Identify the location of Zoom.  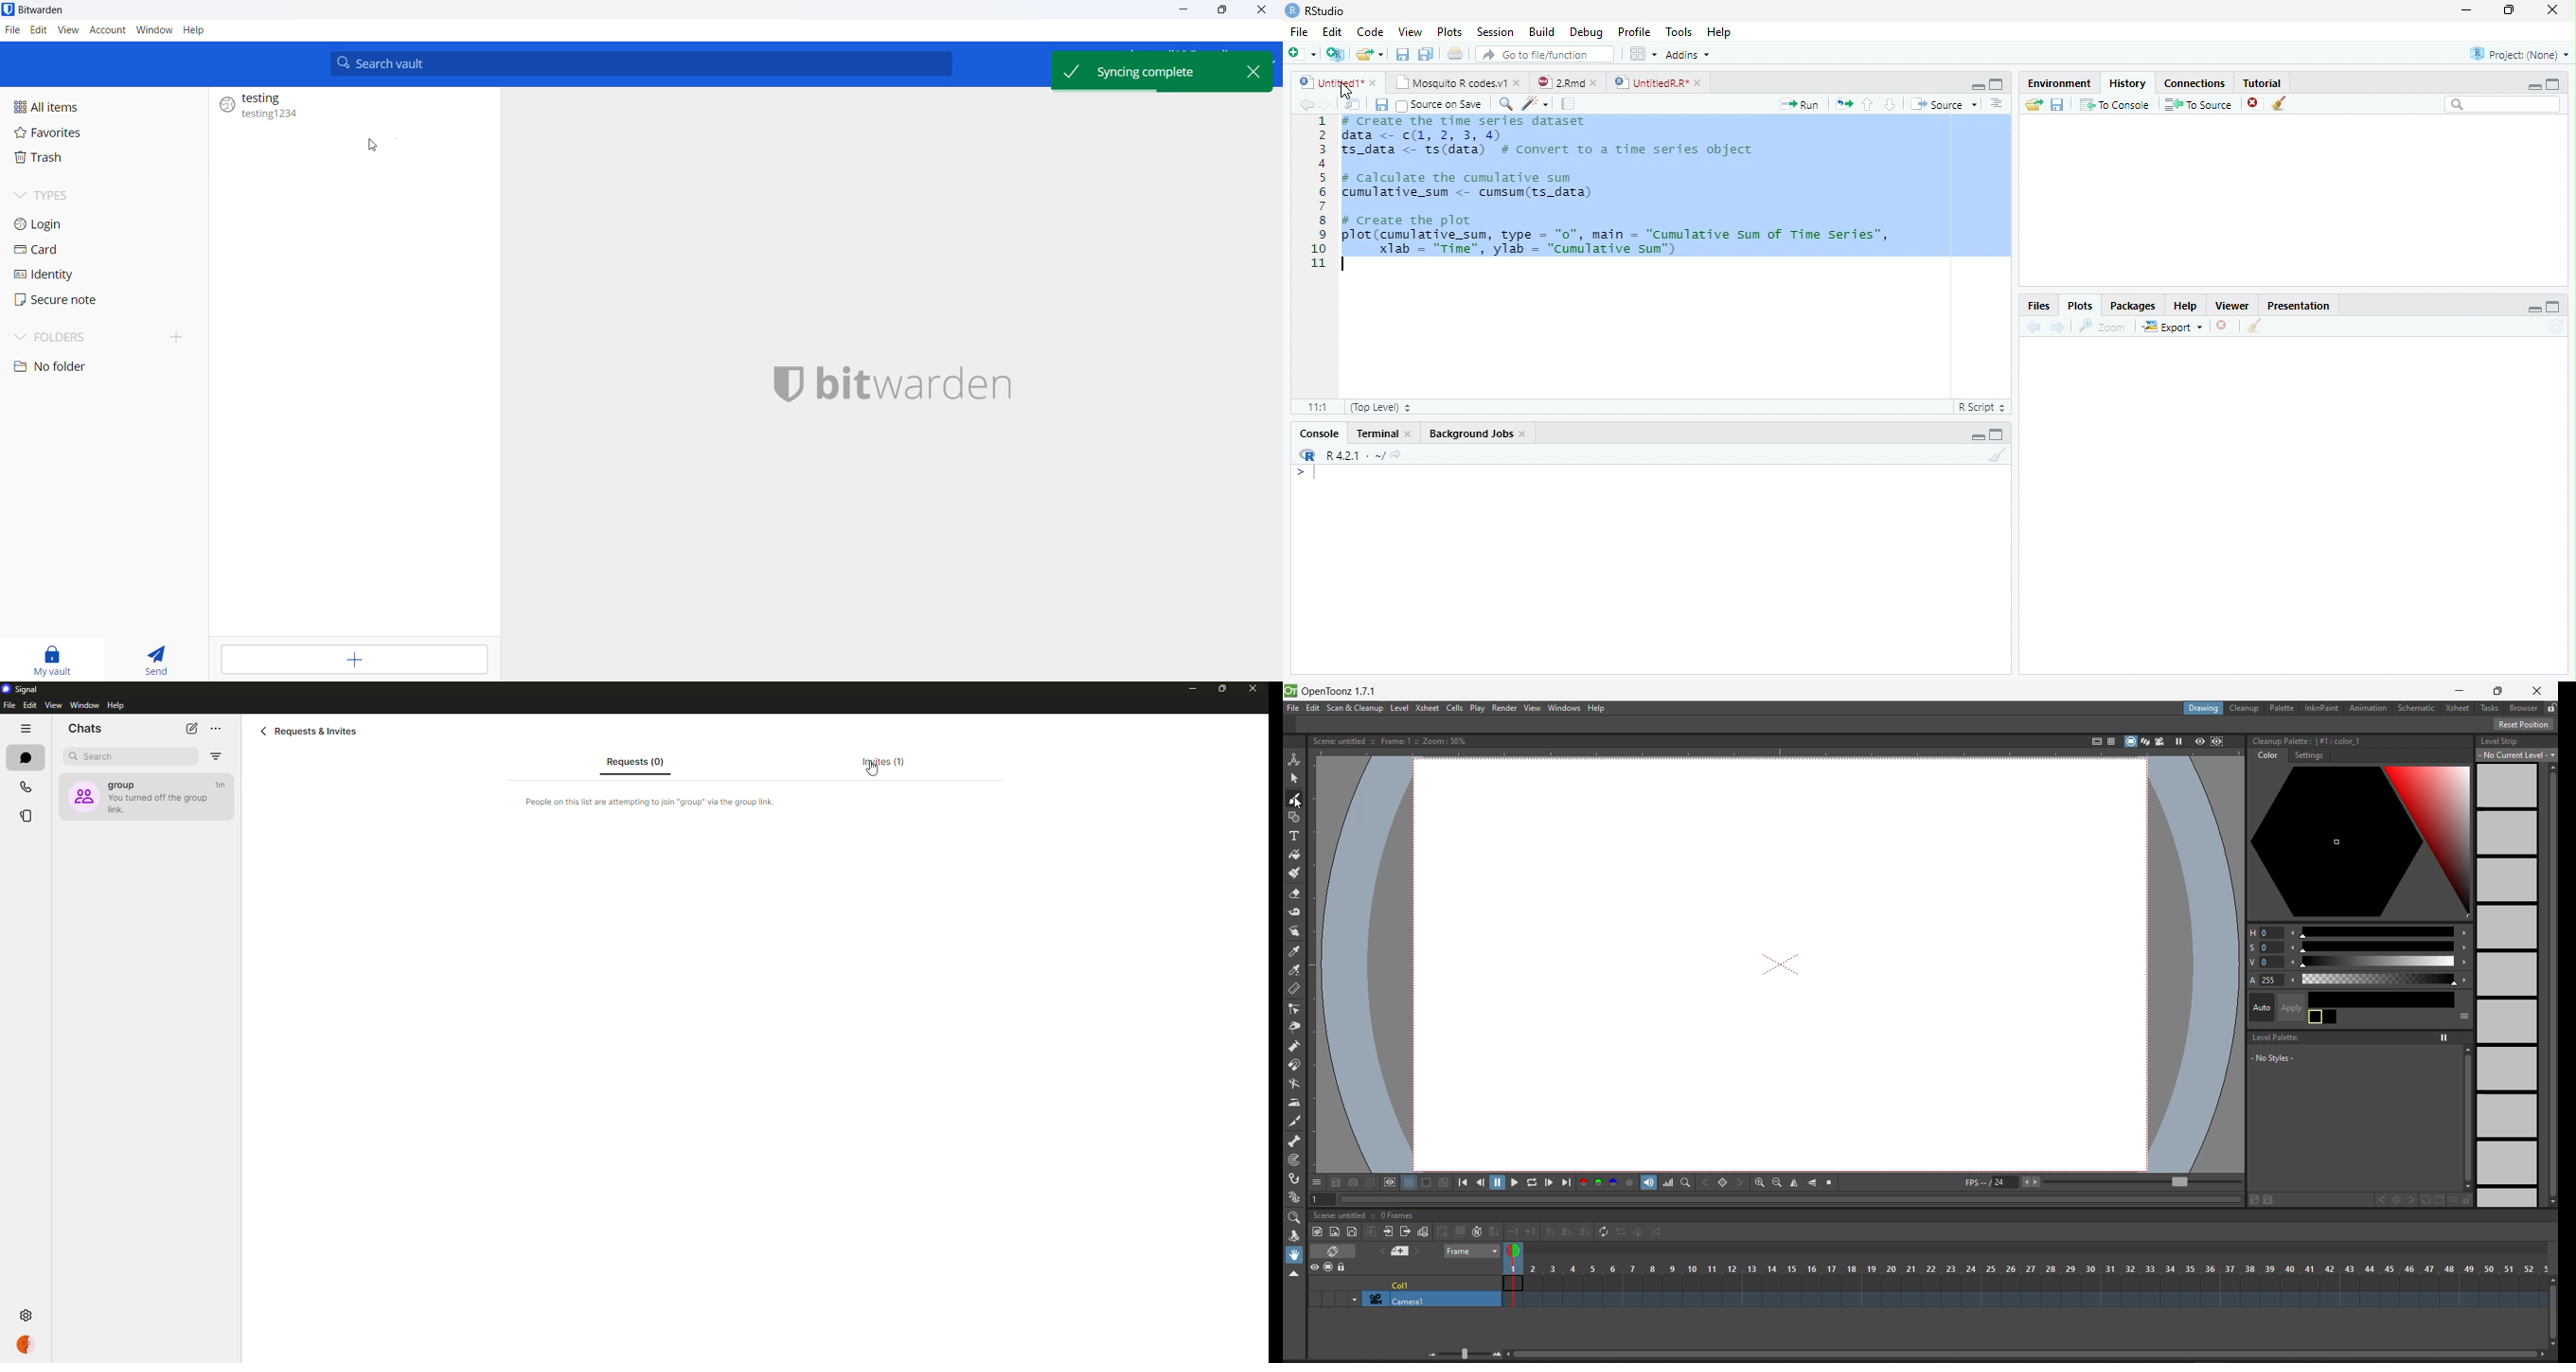
(1507, 106).